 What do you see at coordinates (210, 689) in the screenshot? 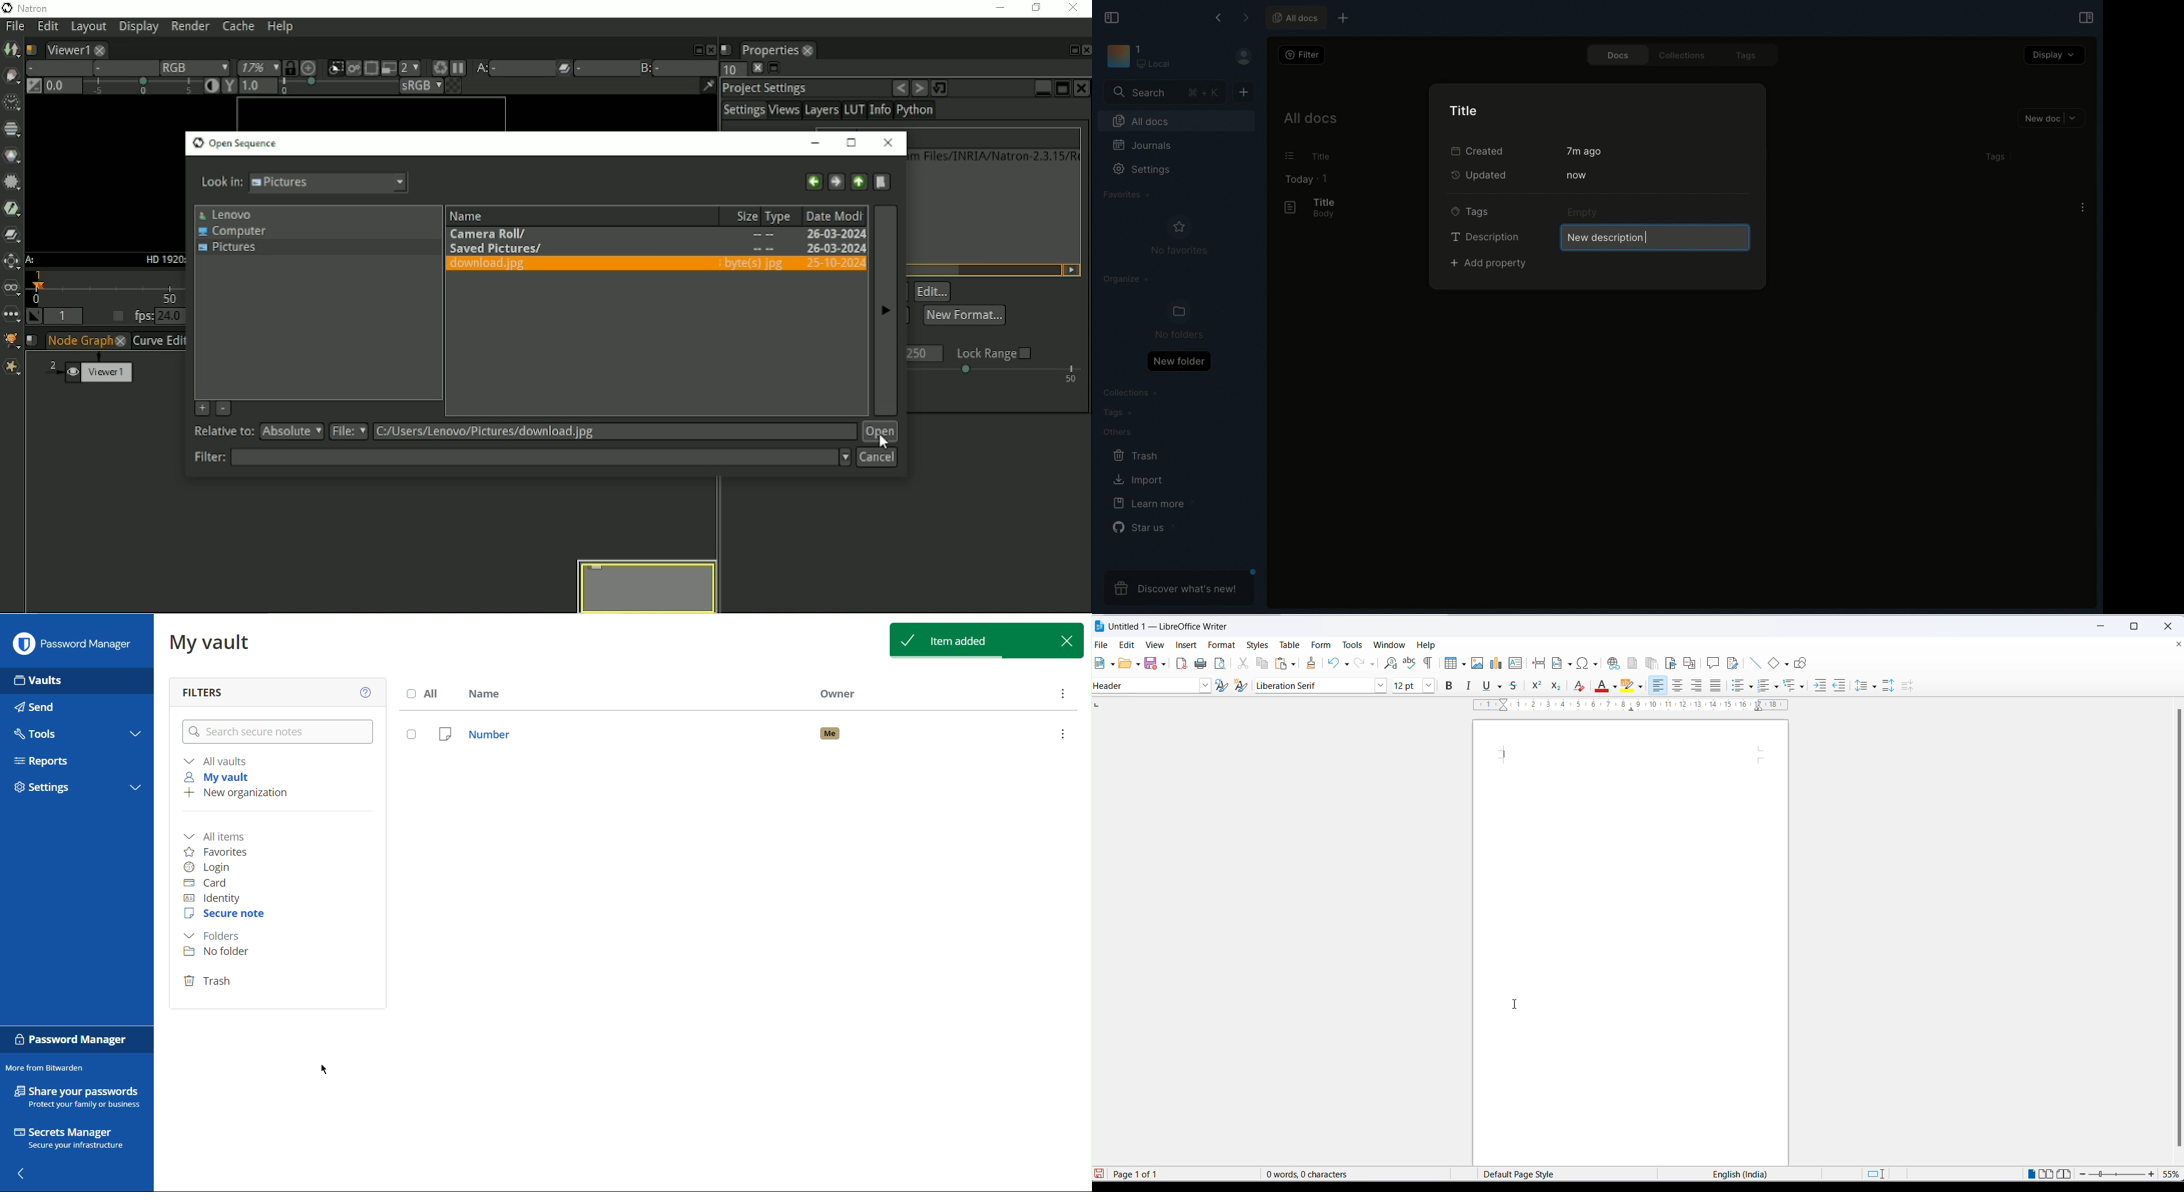
I see `Filters` at bounding box center [210, 689].